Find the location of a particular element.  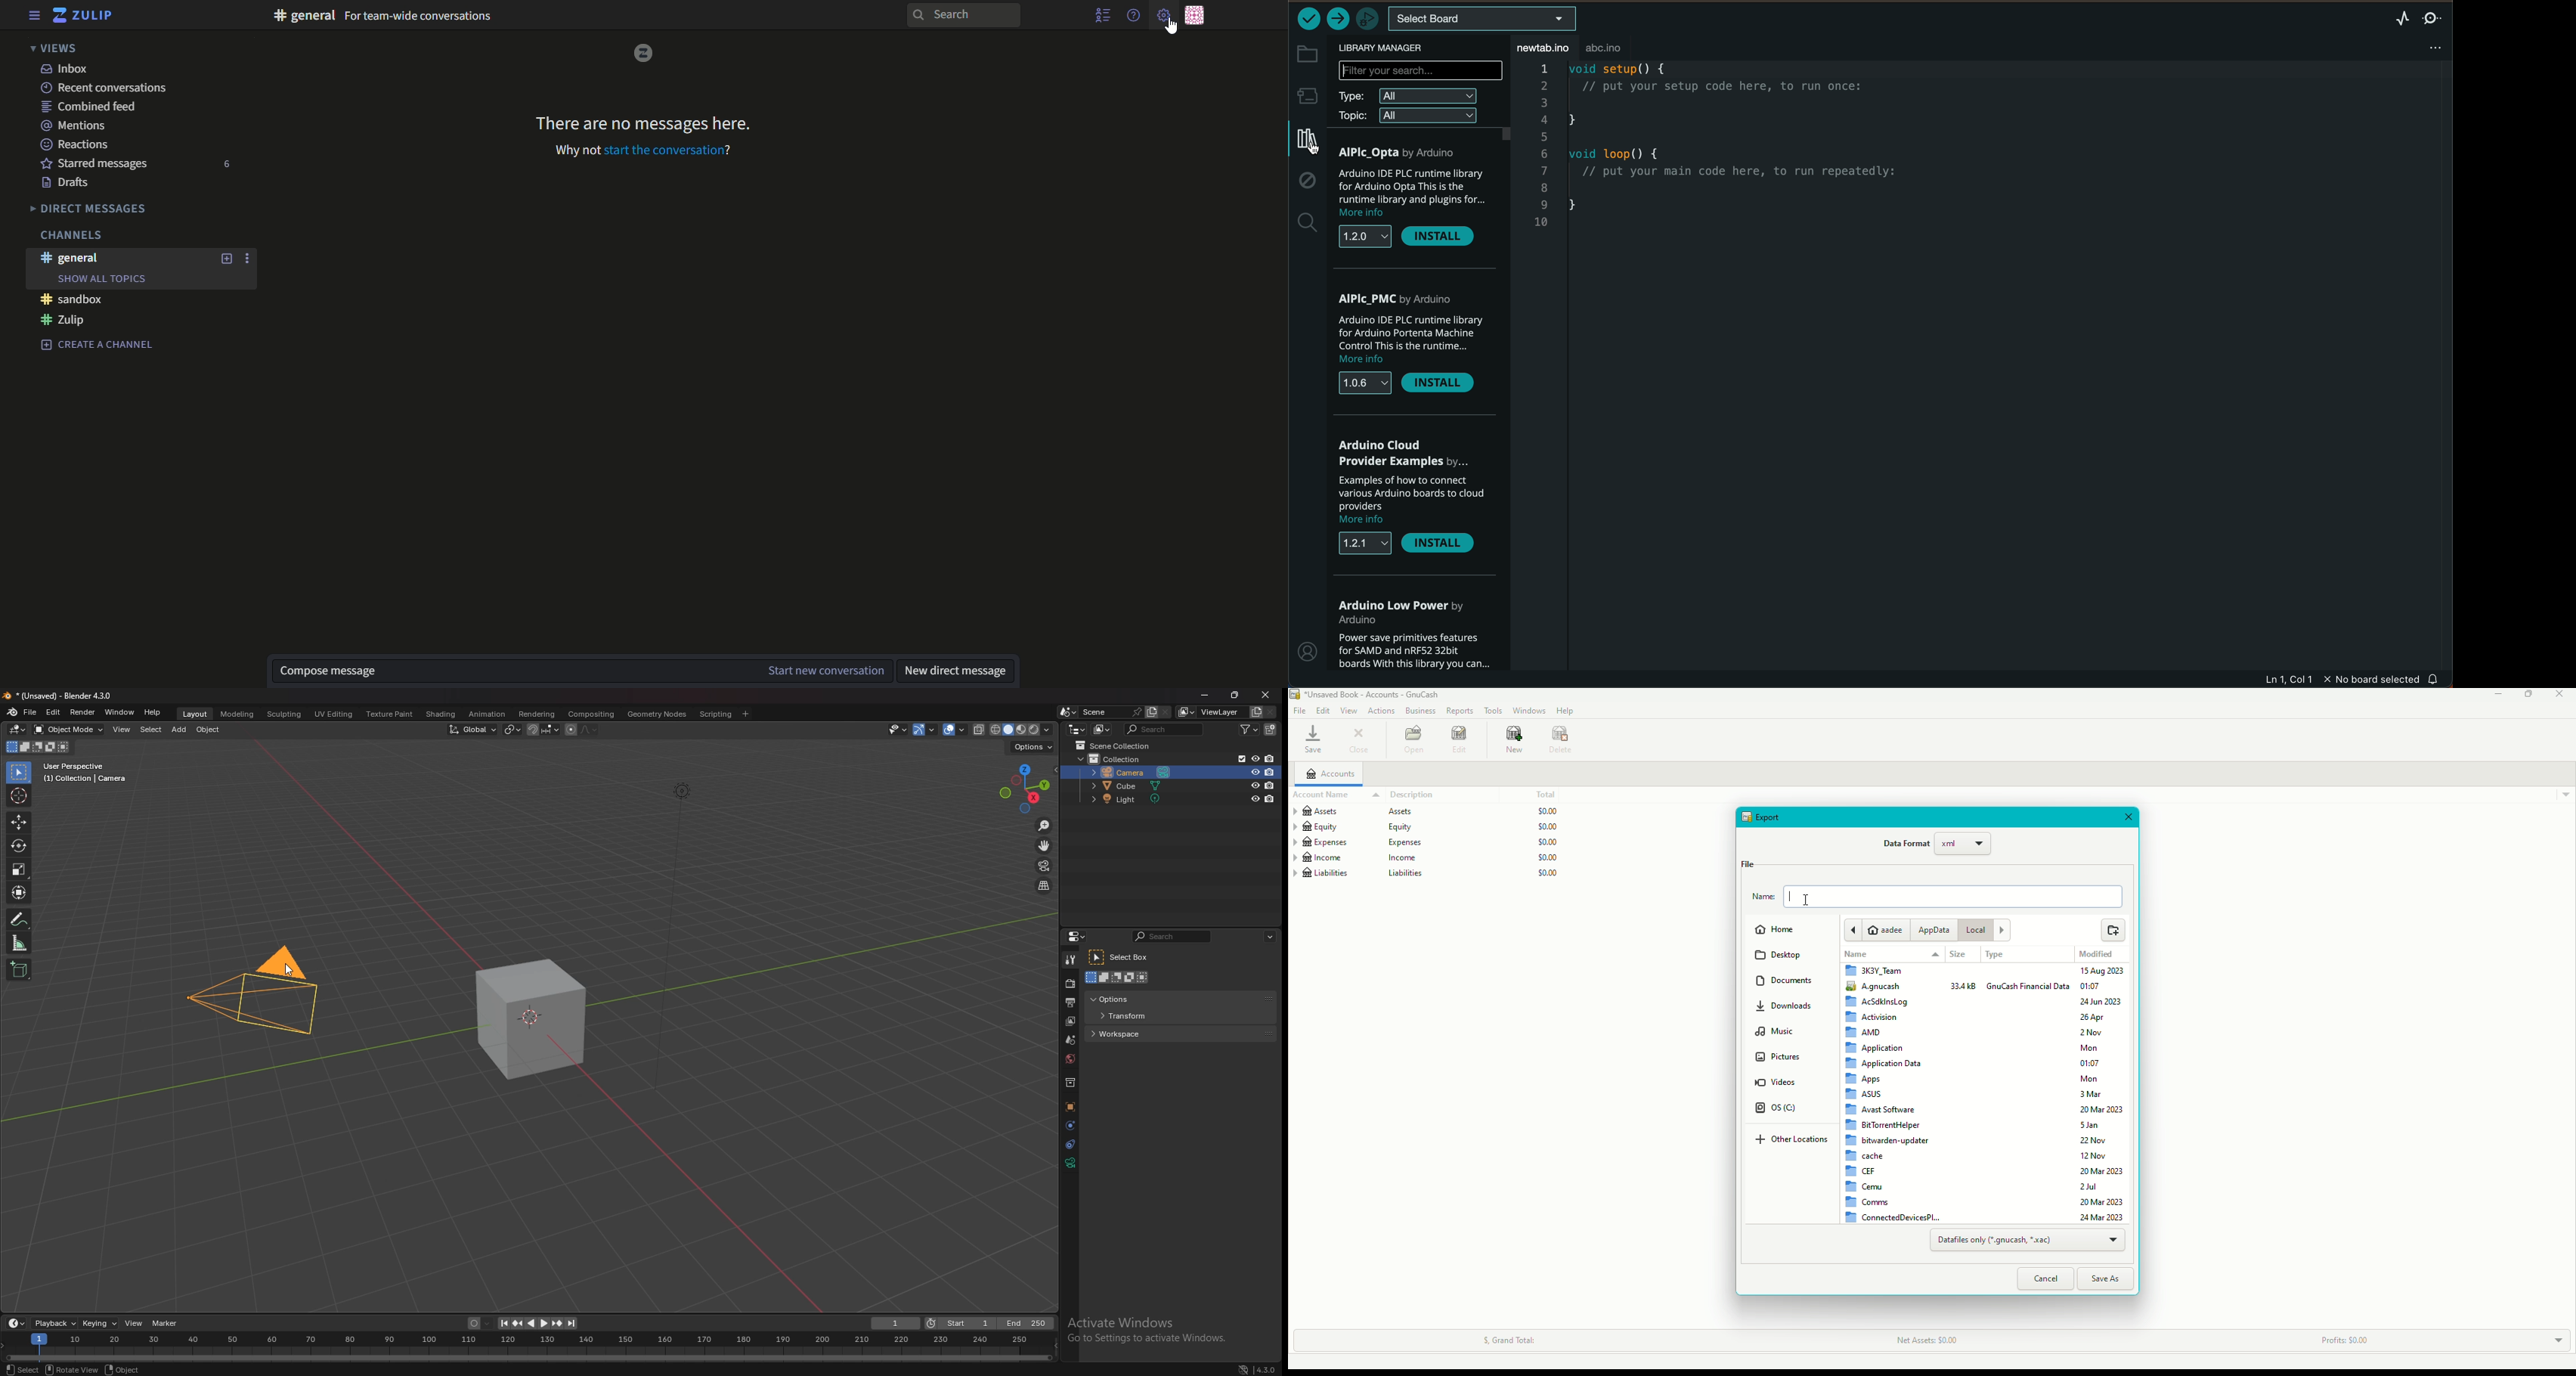

Edit is located at coordinates (1322, 710).